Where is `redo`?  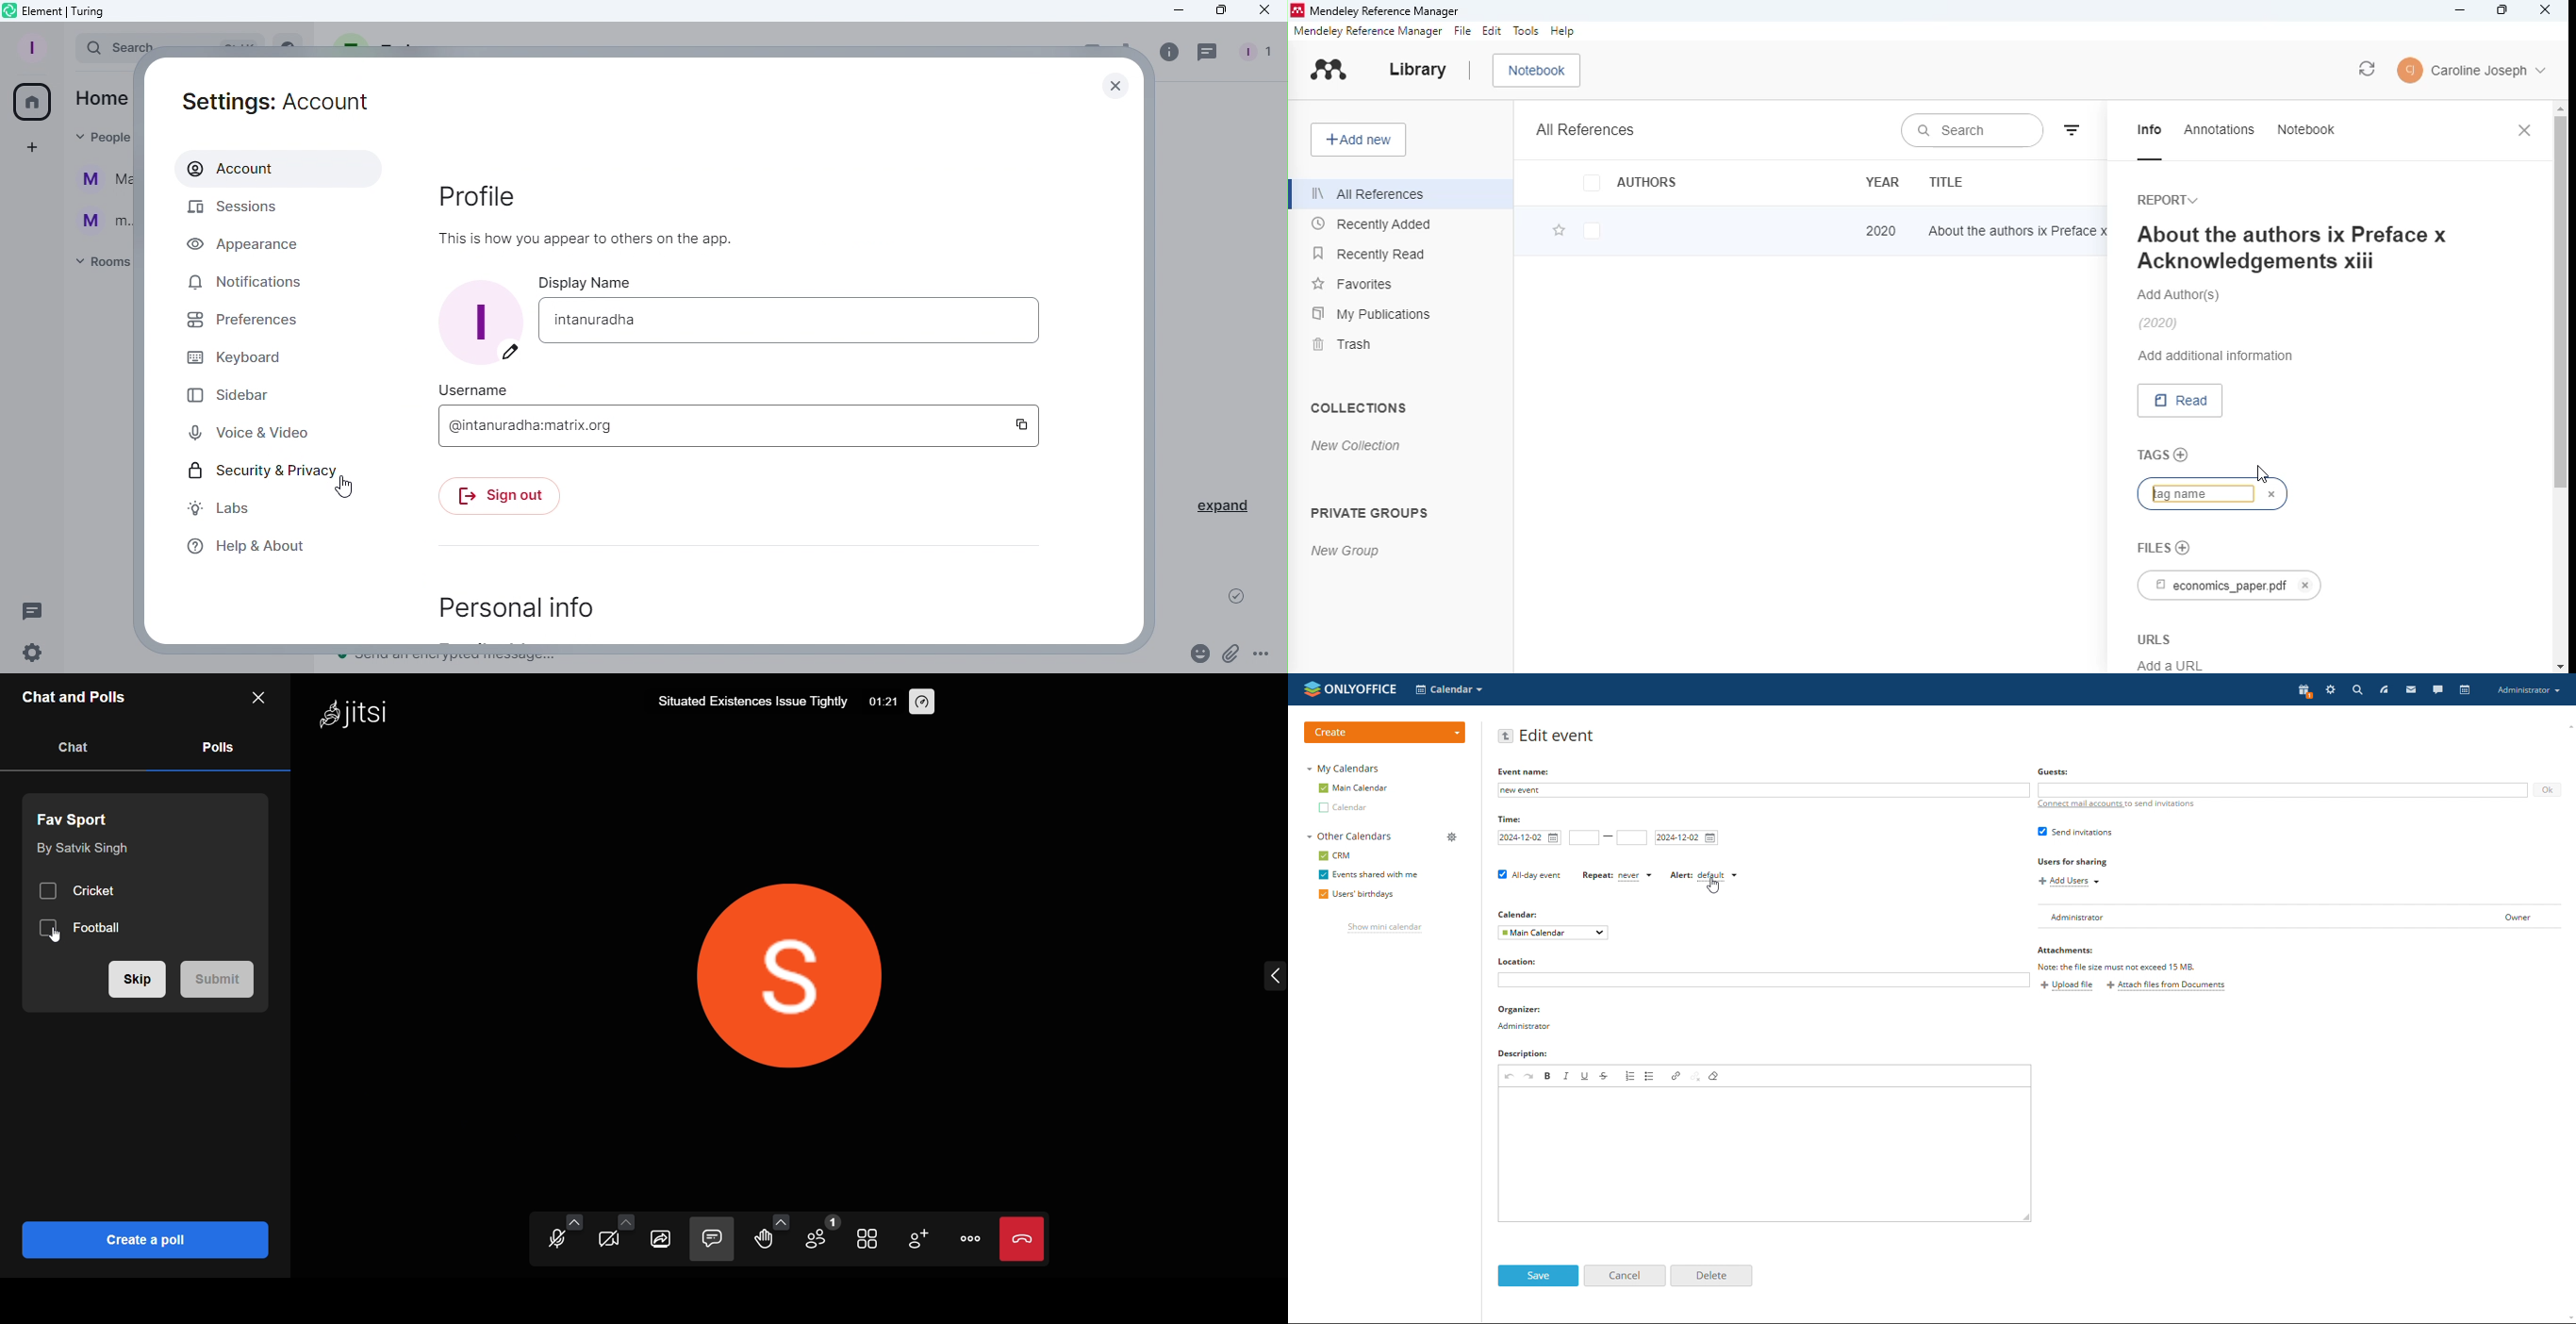 redo is located at coordinates (1528, 1075).